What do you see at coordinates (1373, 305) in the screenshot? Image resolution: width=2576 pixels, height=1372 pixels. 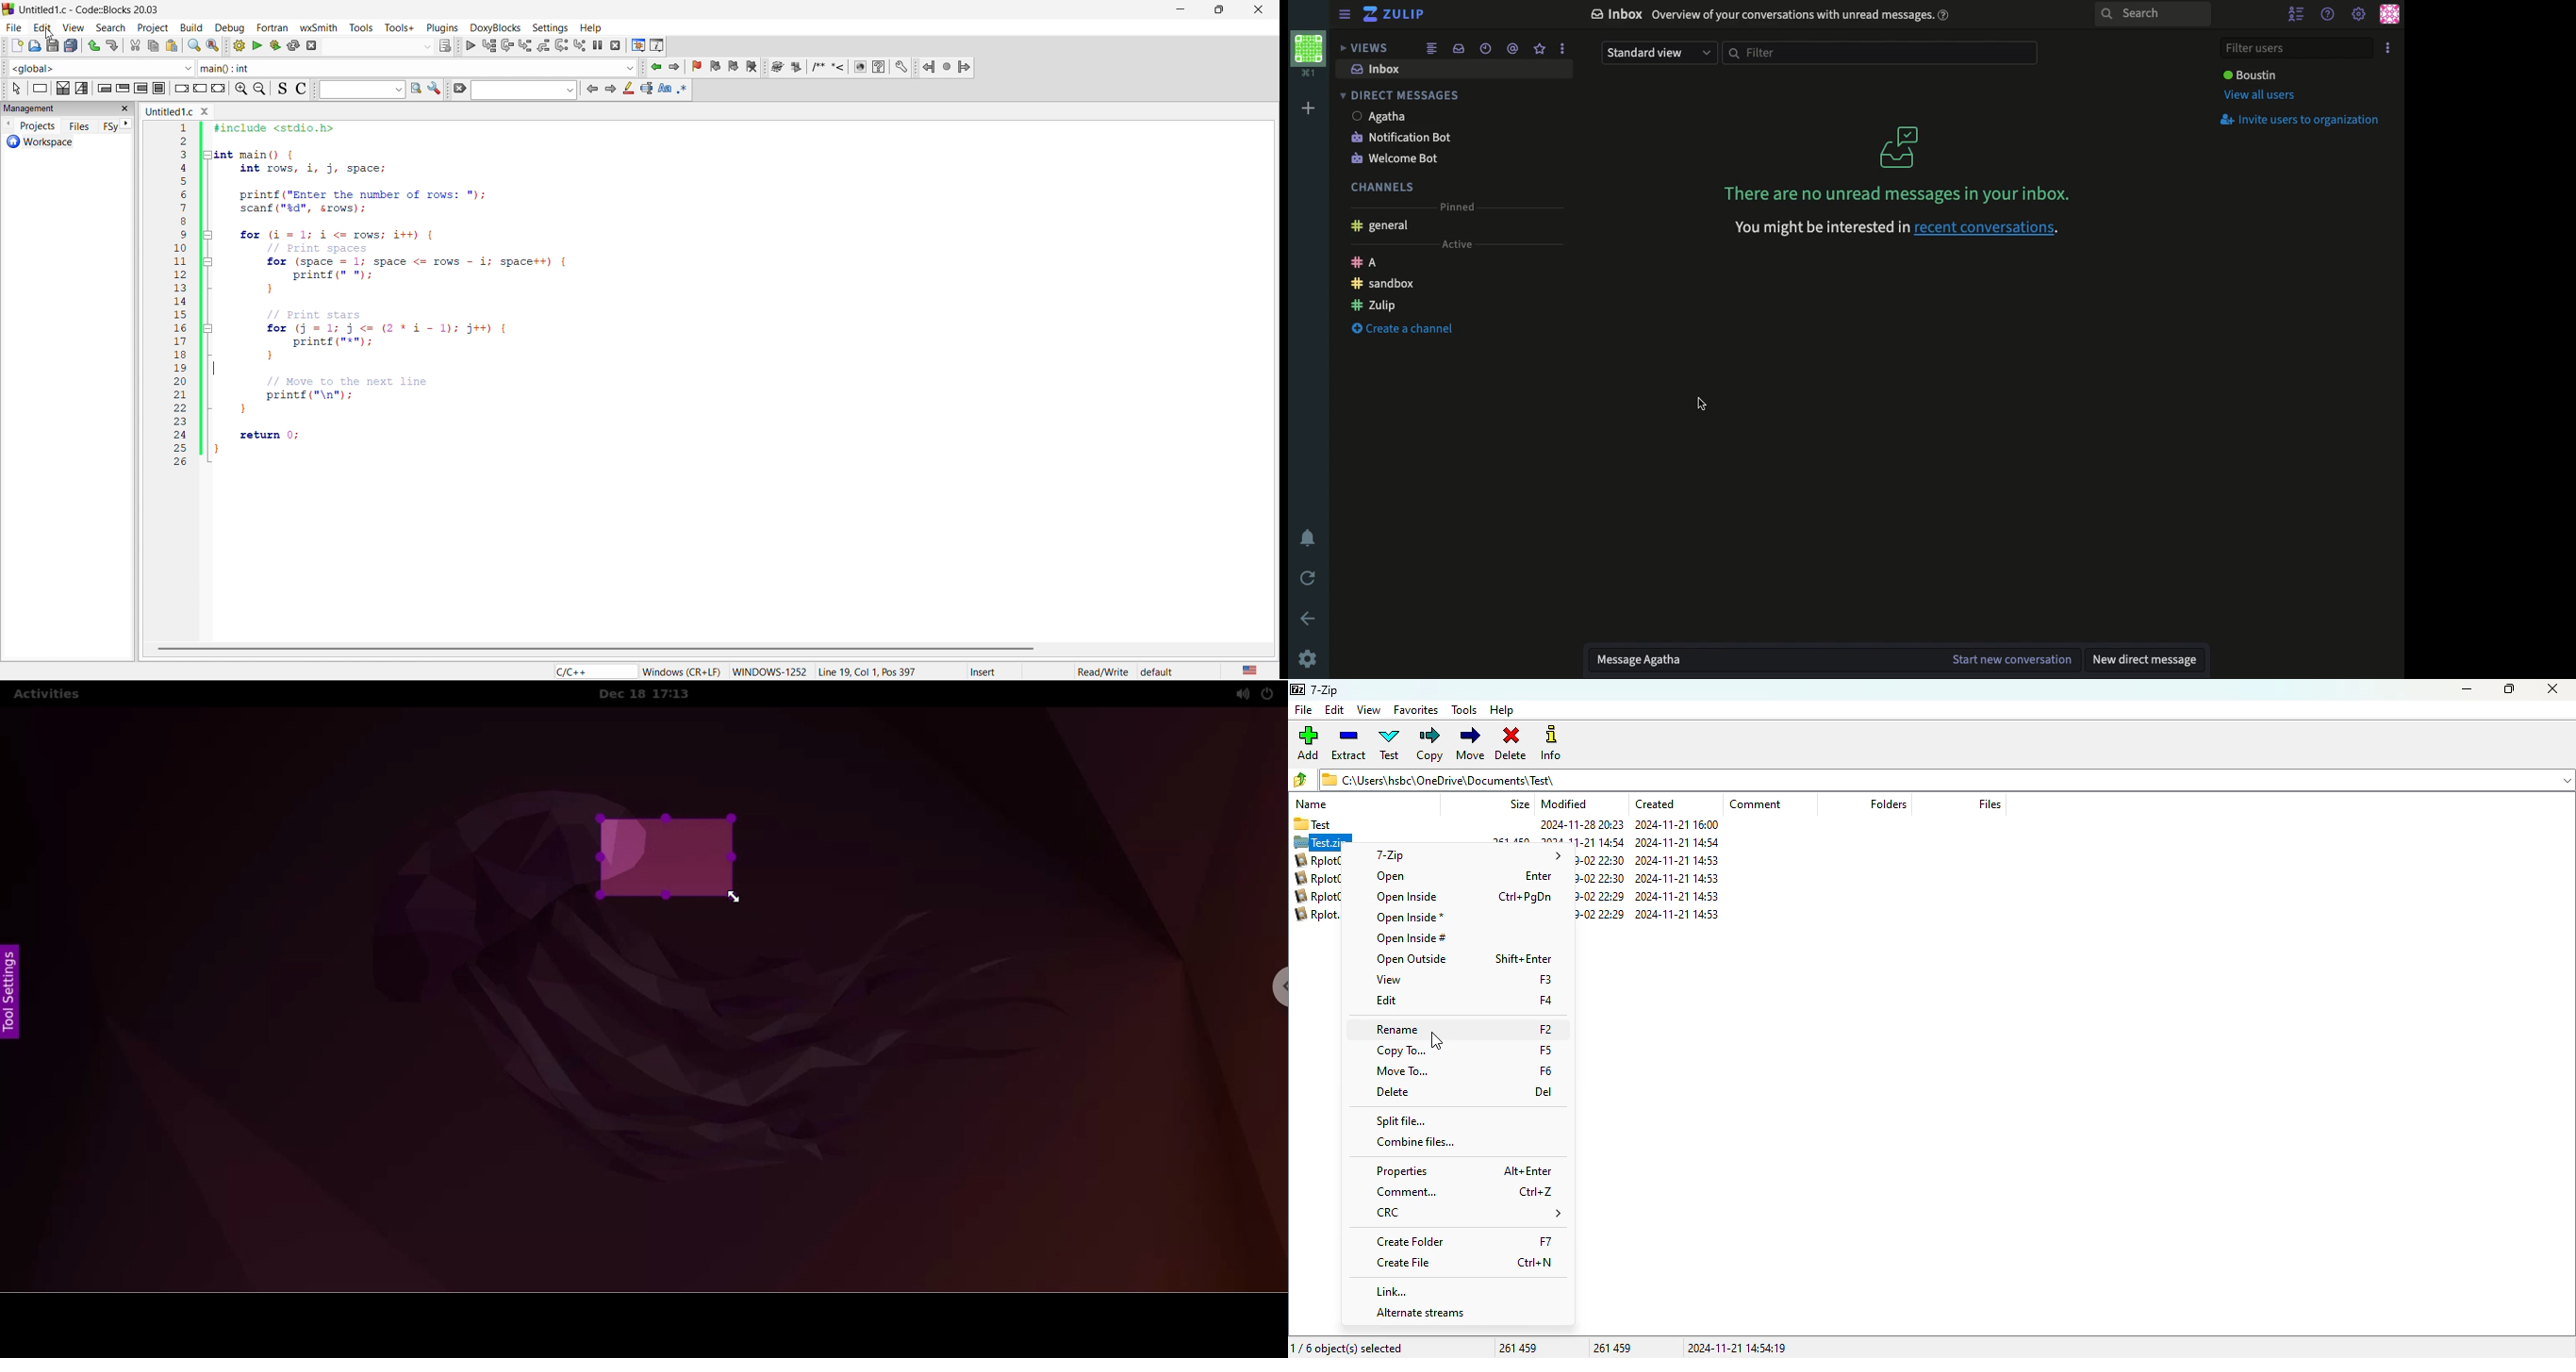 I see `Zulip` at bounding box center [1373, 305].